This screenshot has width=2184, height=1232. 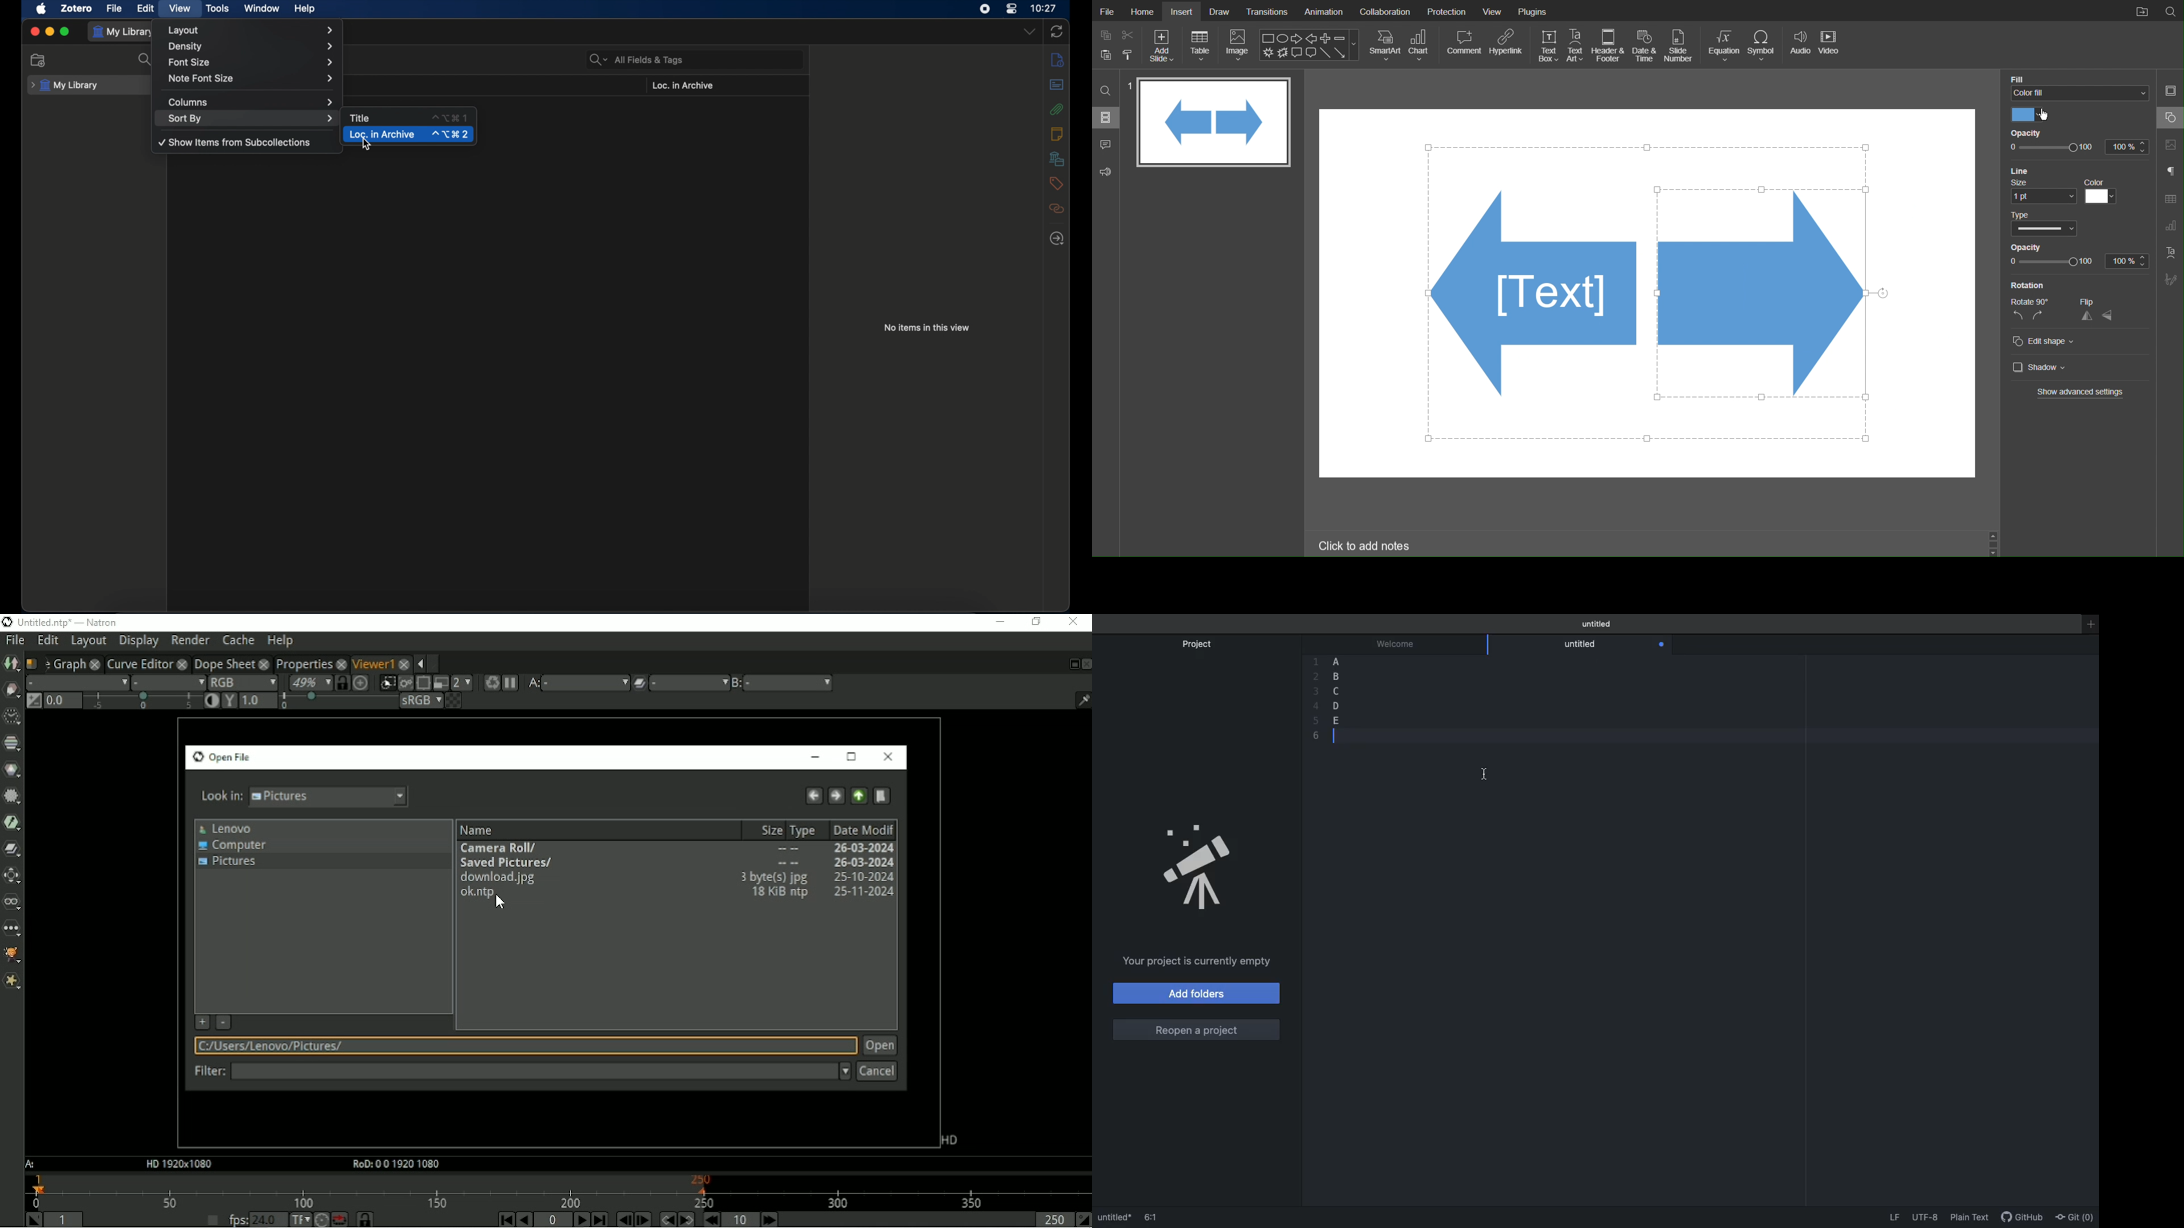 I want to click on Show advanced settings, so click(x=2081, y=394).